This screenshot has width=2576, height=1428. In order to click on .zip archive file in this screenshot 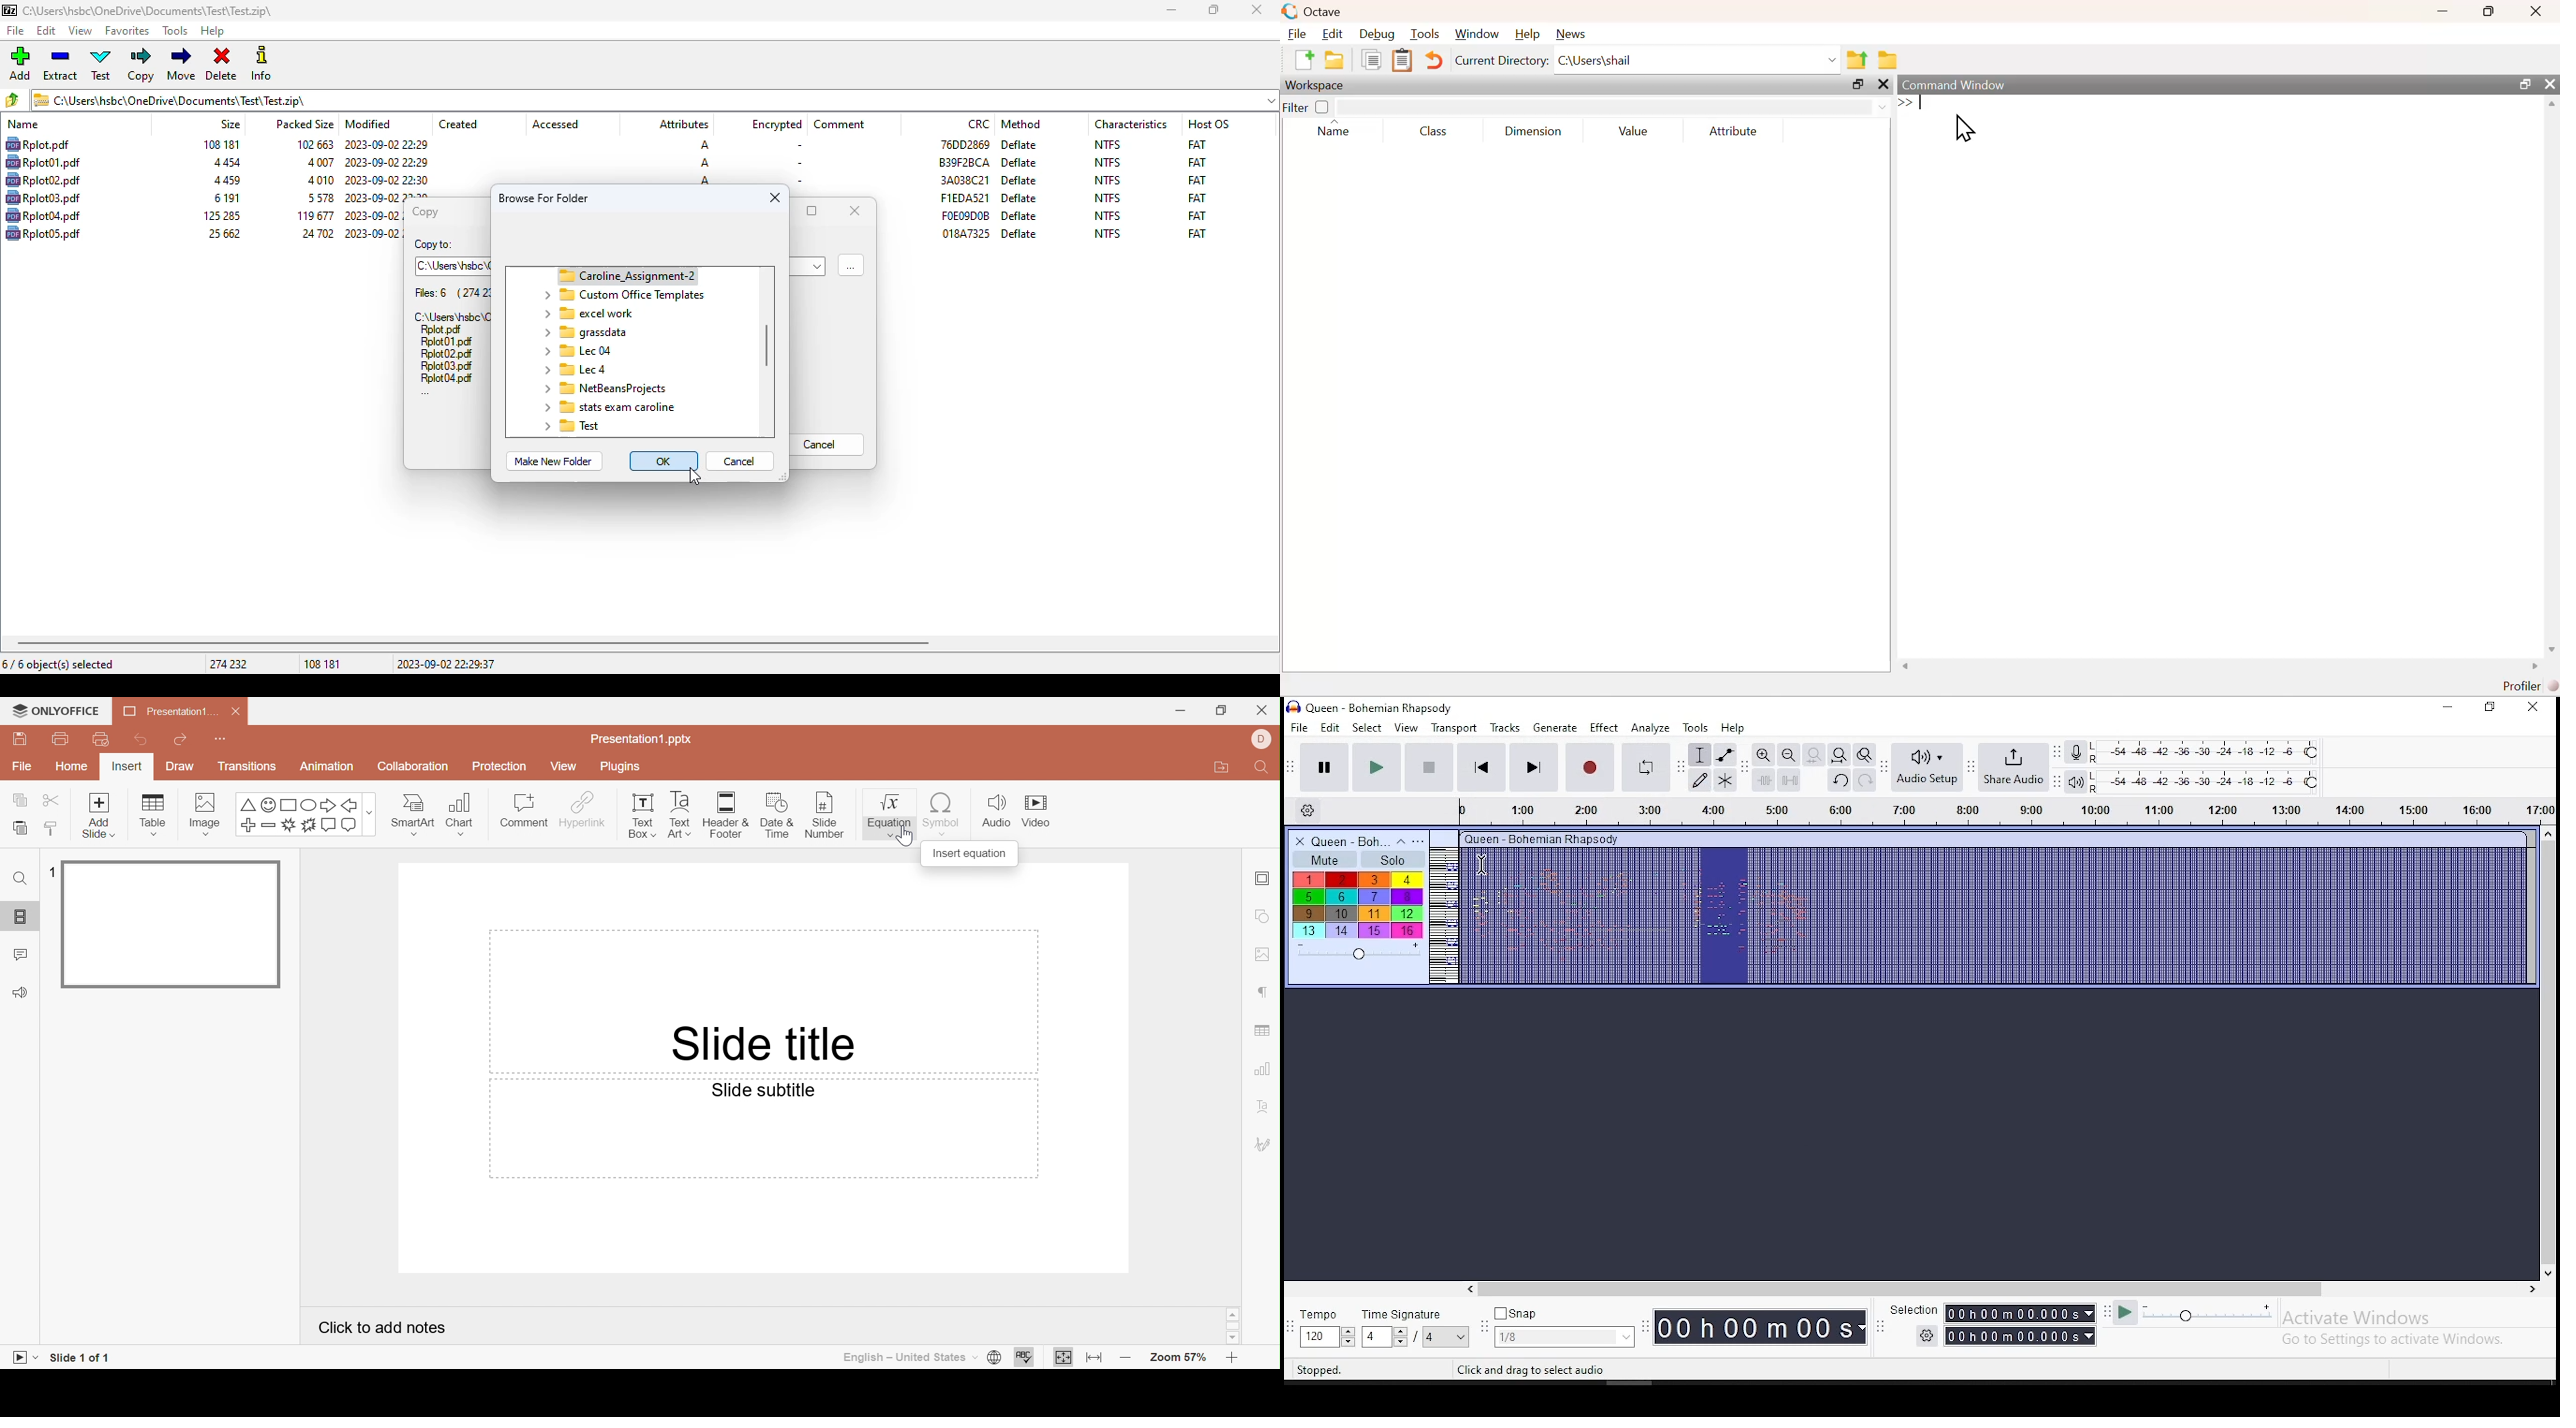, I will do `click(451, 316)`.